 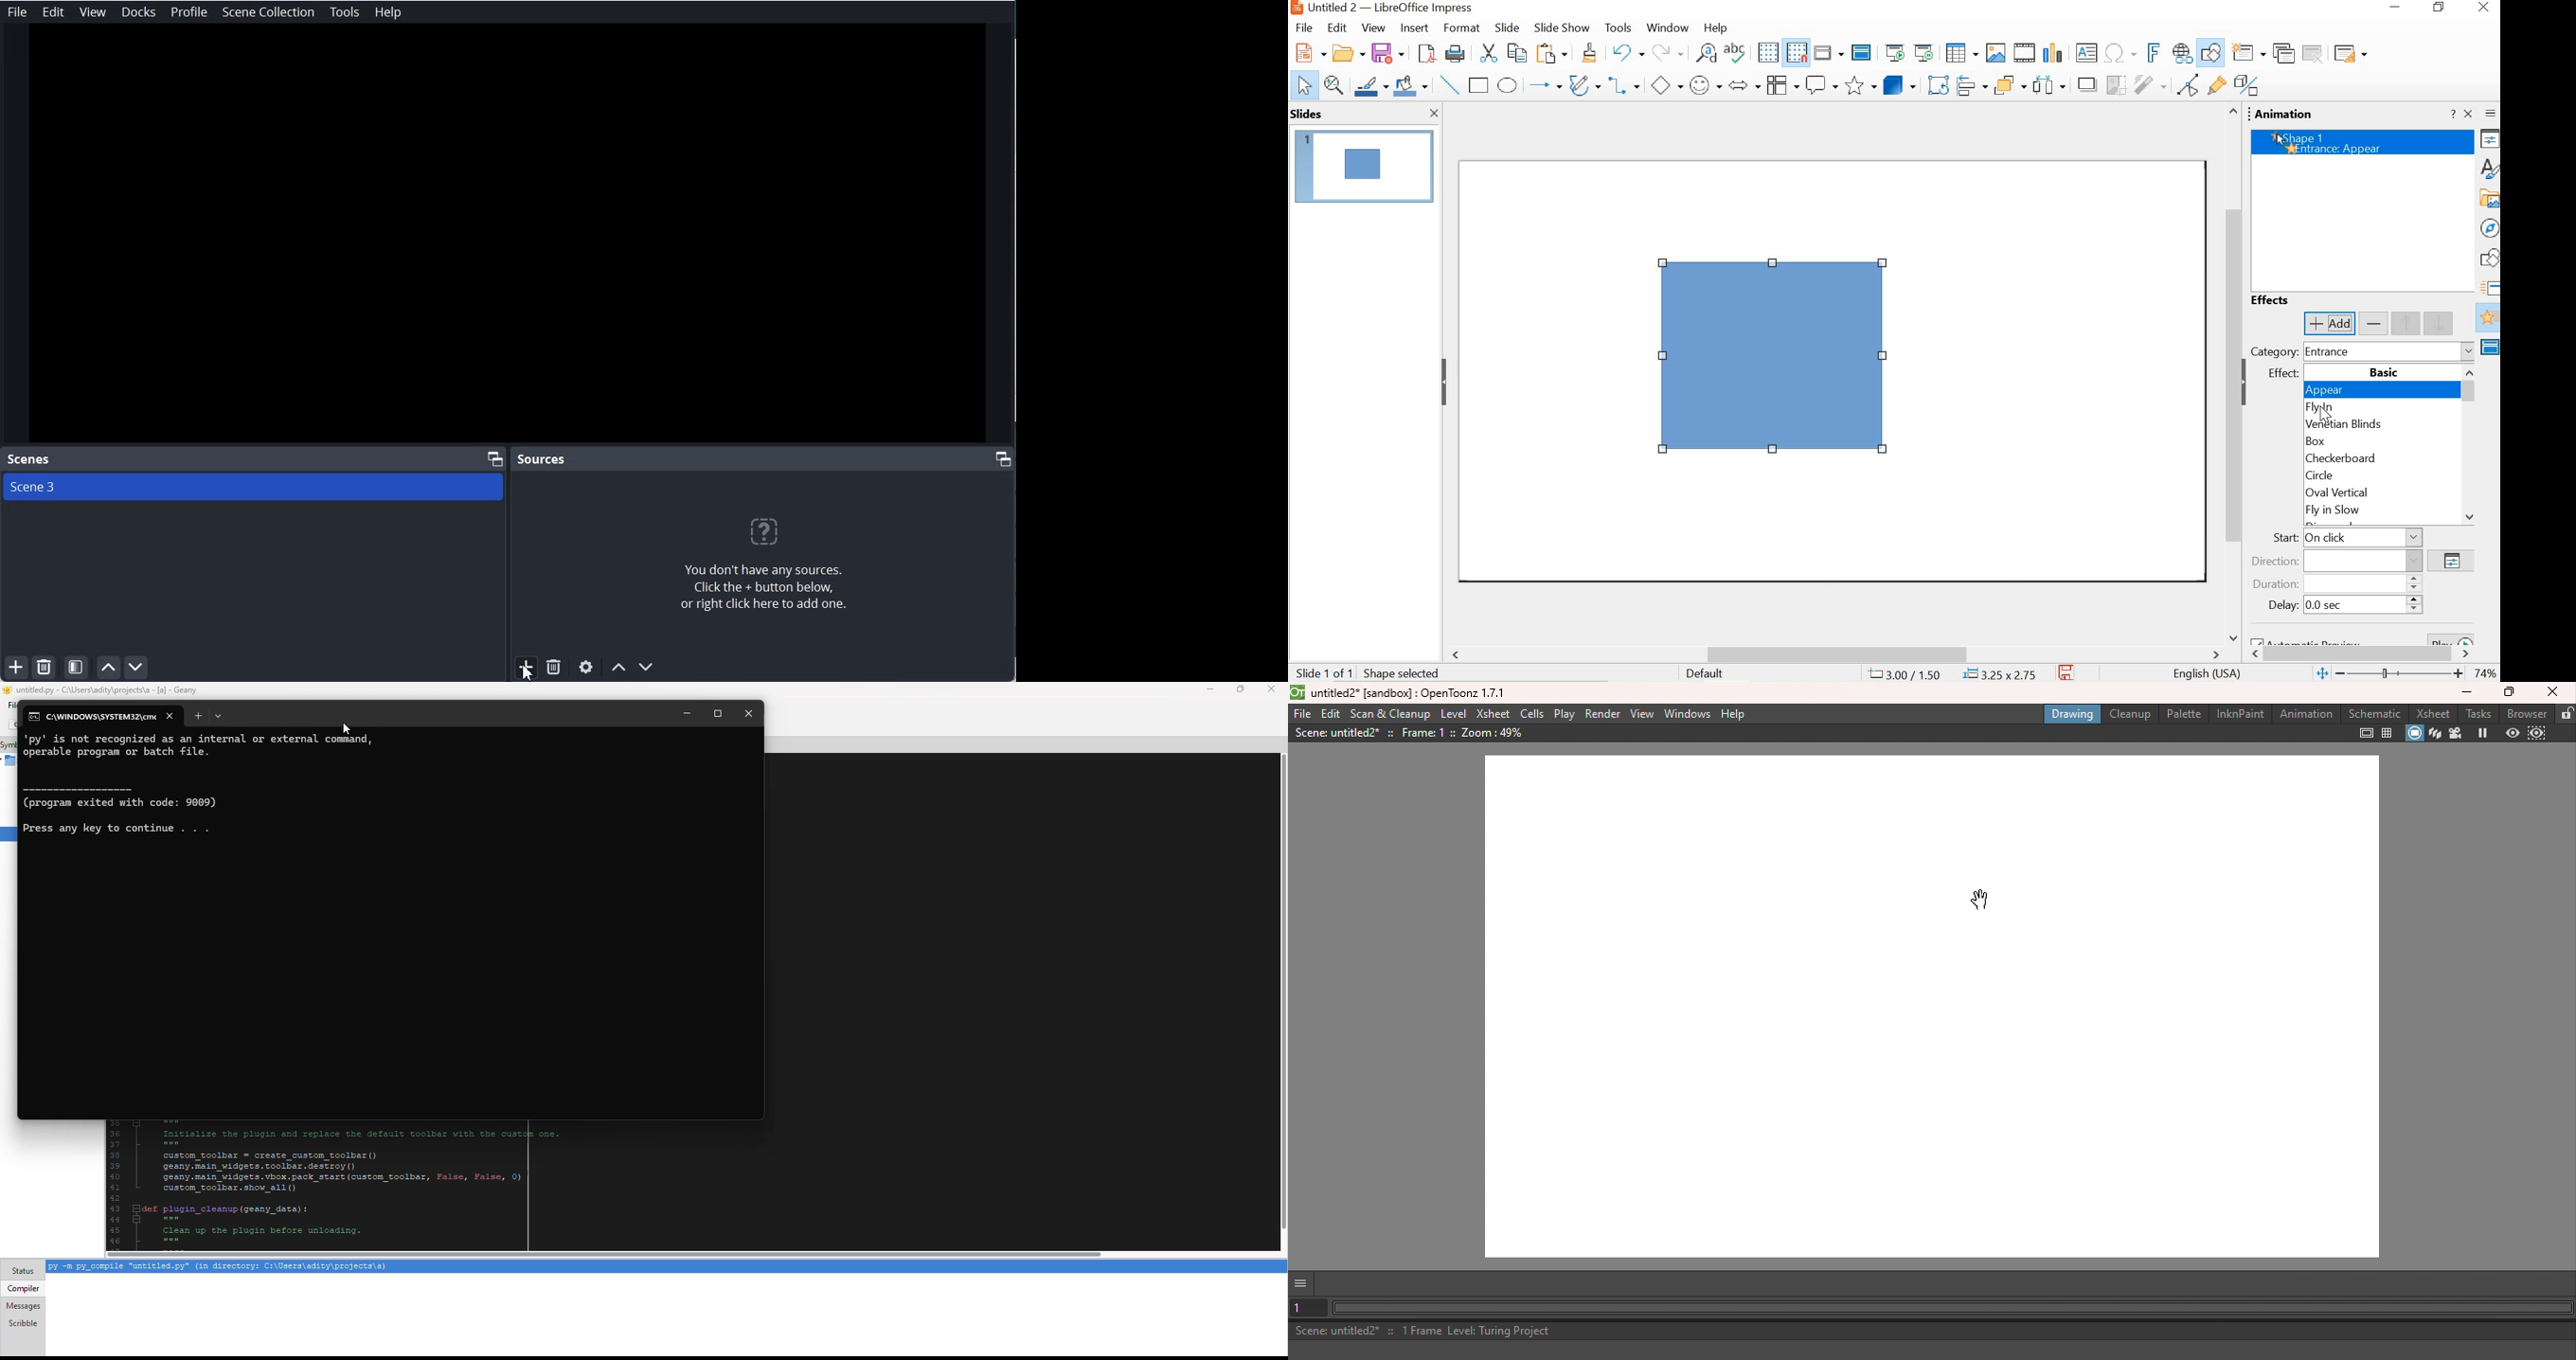 What do you see at coordinates (1972, 83) in the screenshot?
I see `align objects` at bounding box center [1972, 83].